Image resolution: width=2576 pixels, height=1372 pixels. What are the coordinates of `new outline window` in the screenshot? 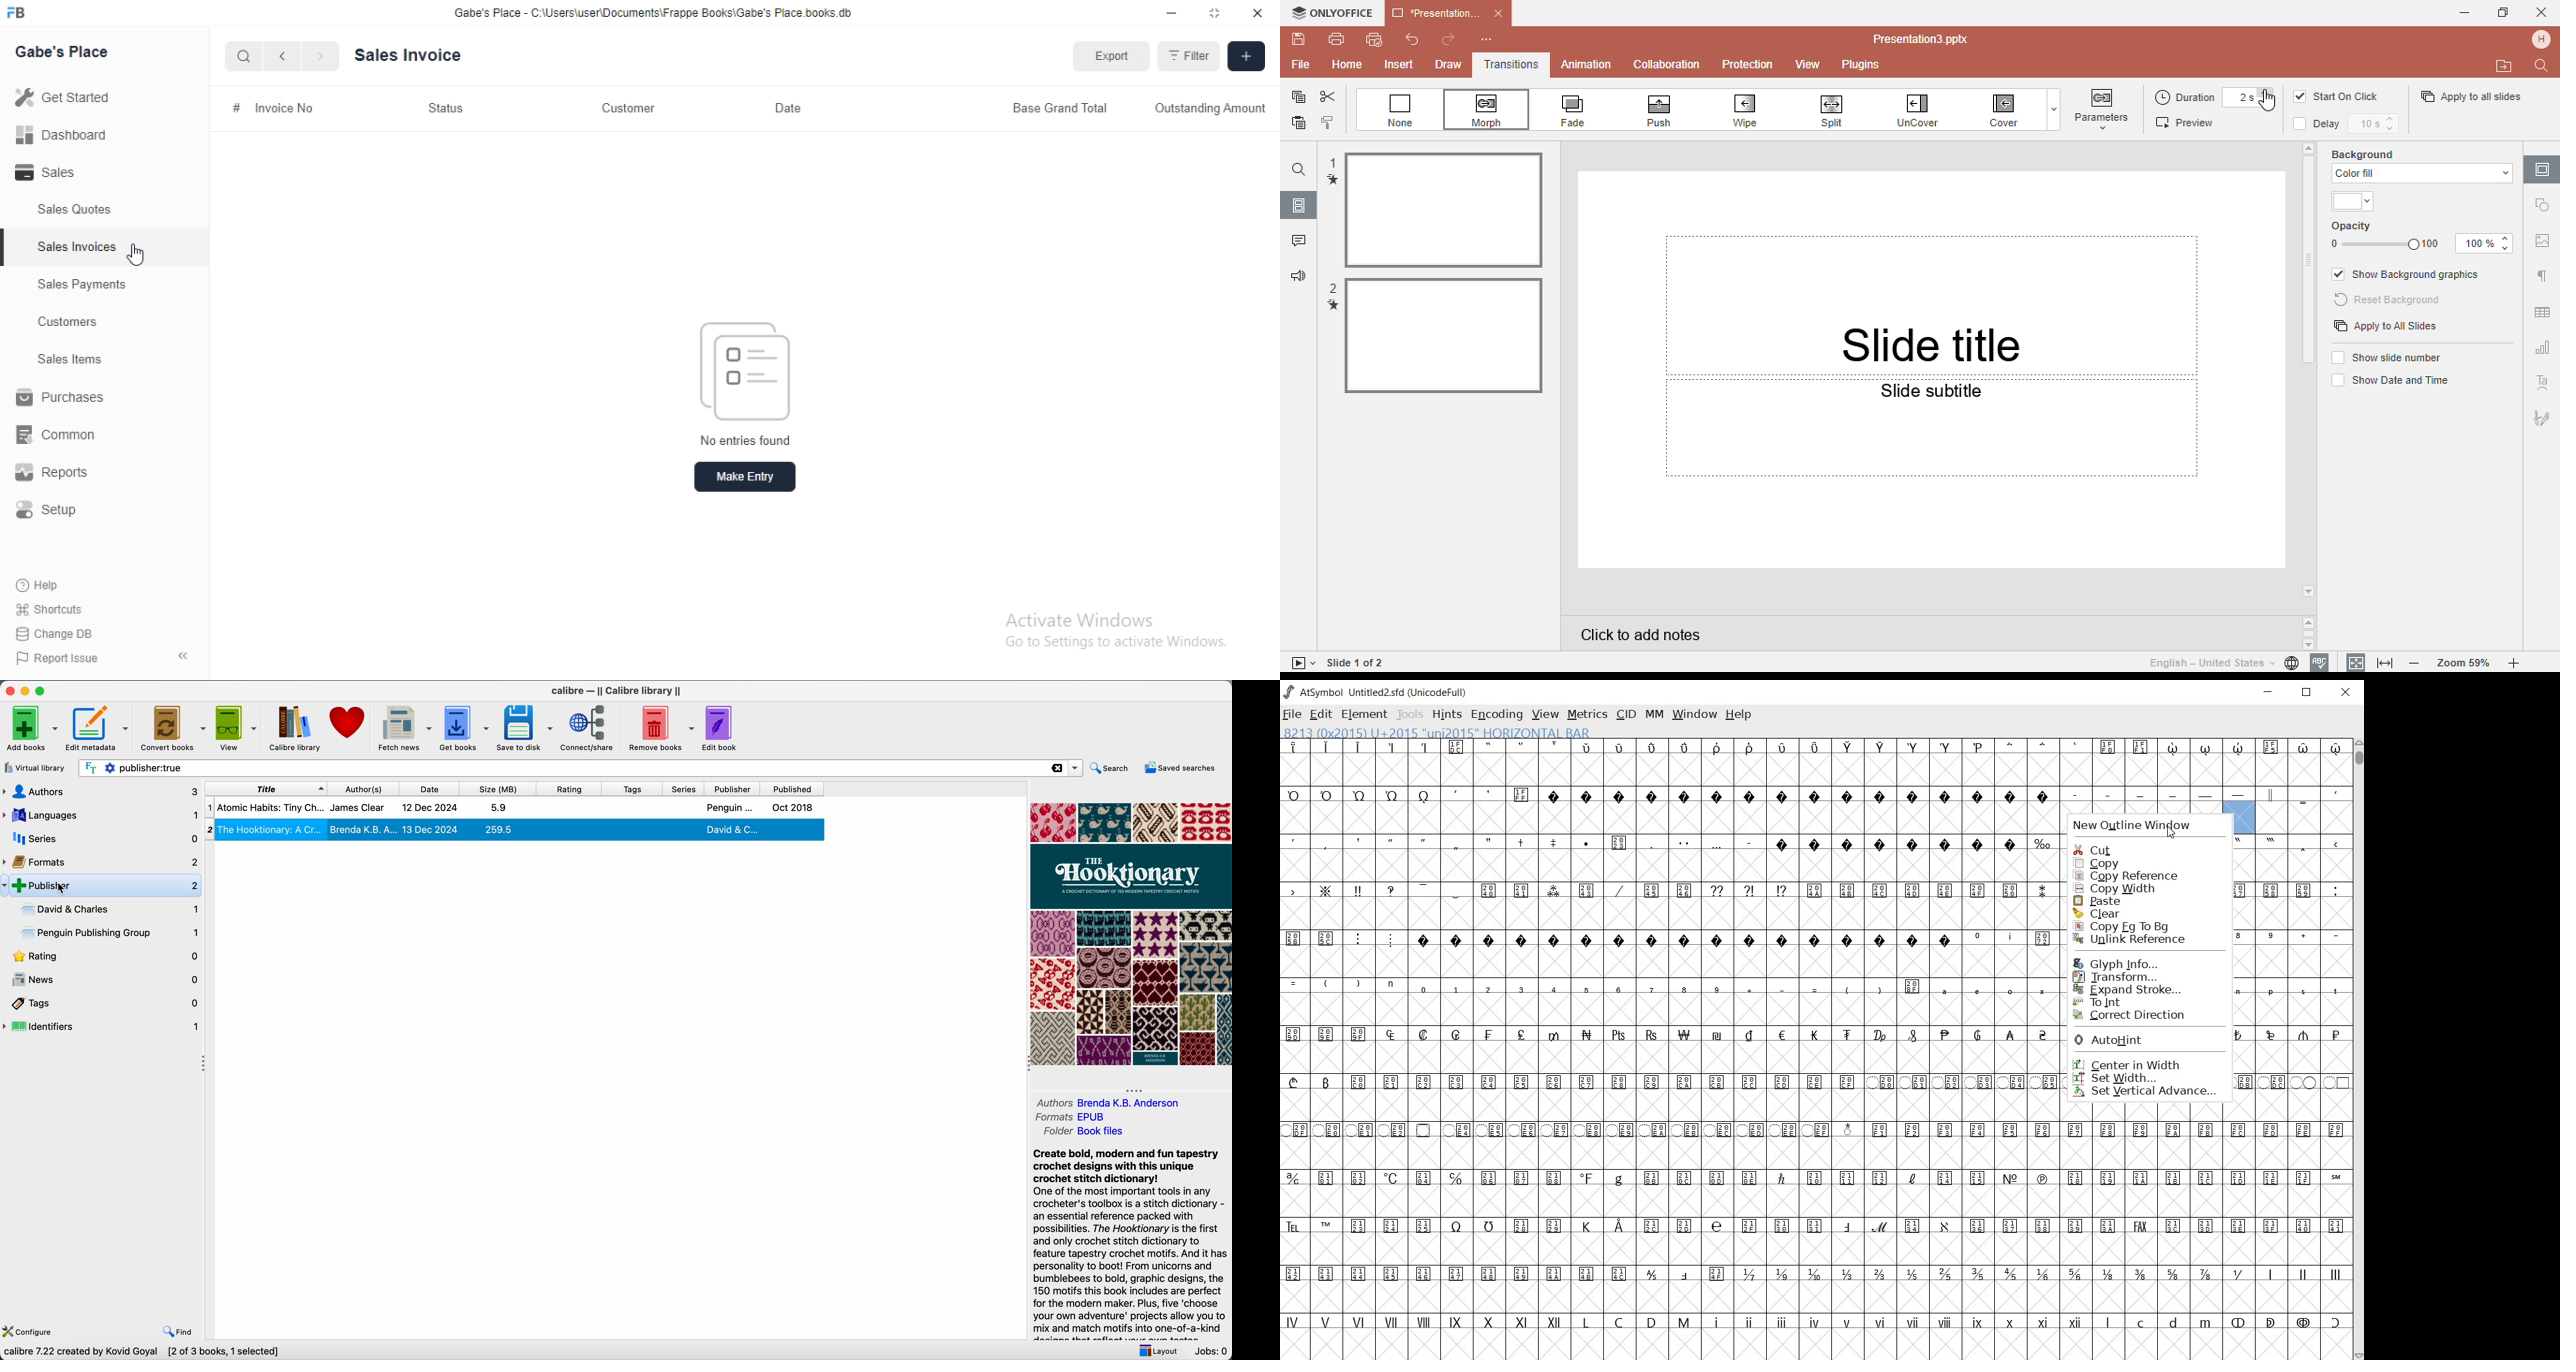 It's located at (2142, 828).